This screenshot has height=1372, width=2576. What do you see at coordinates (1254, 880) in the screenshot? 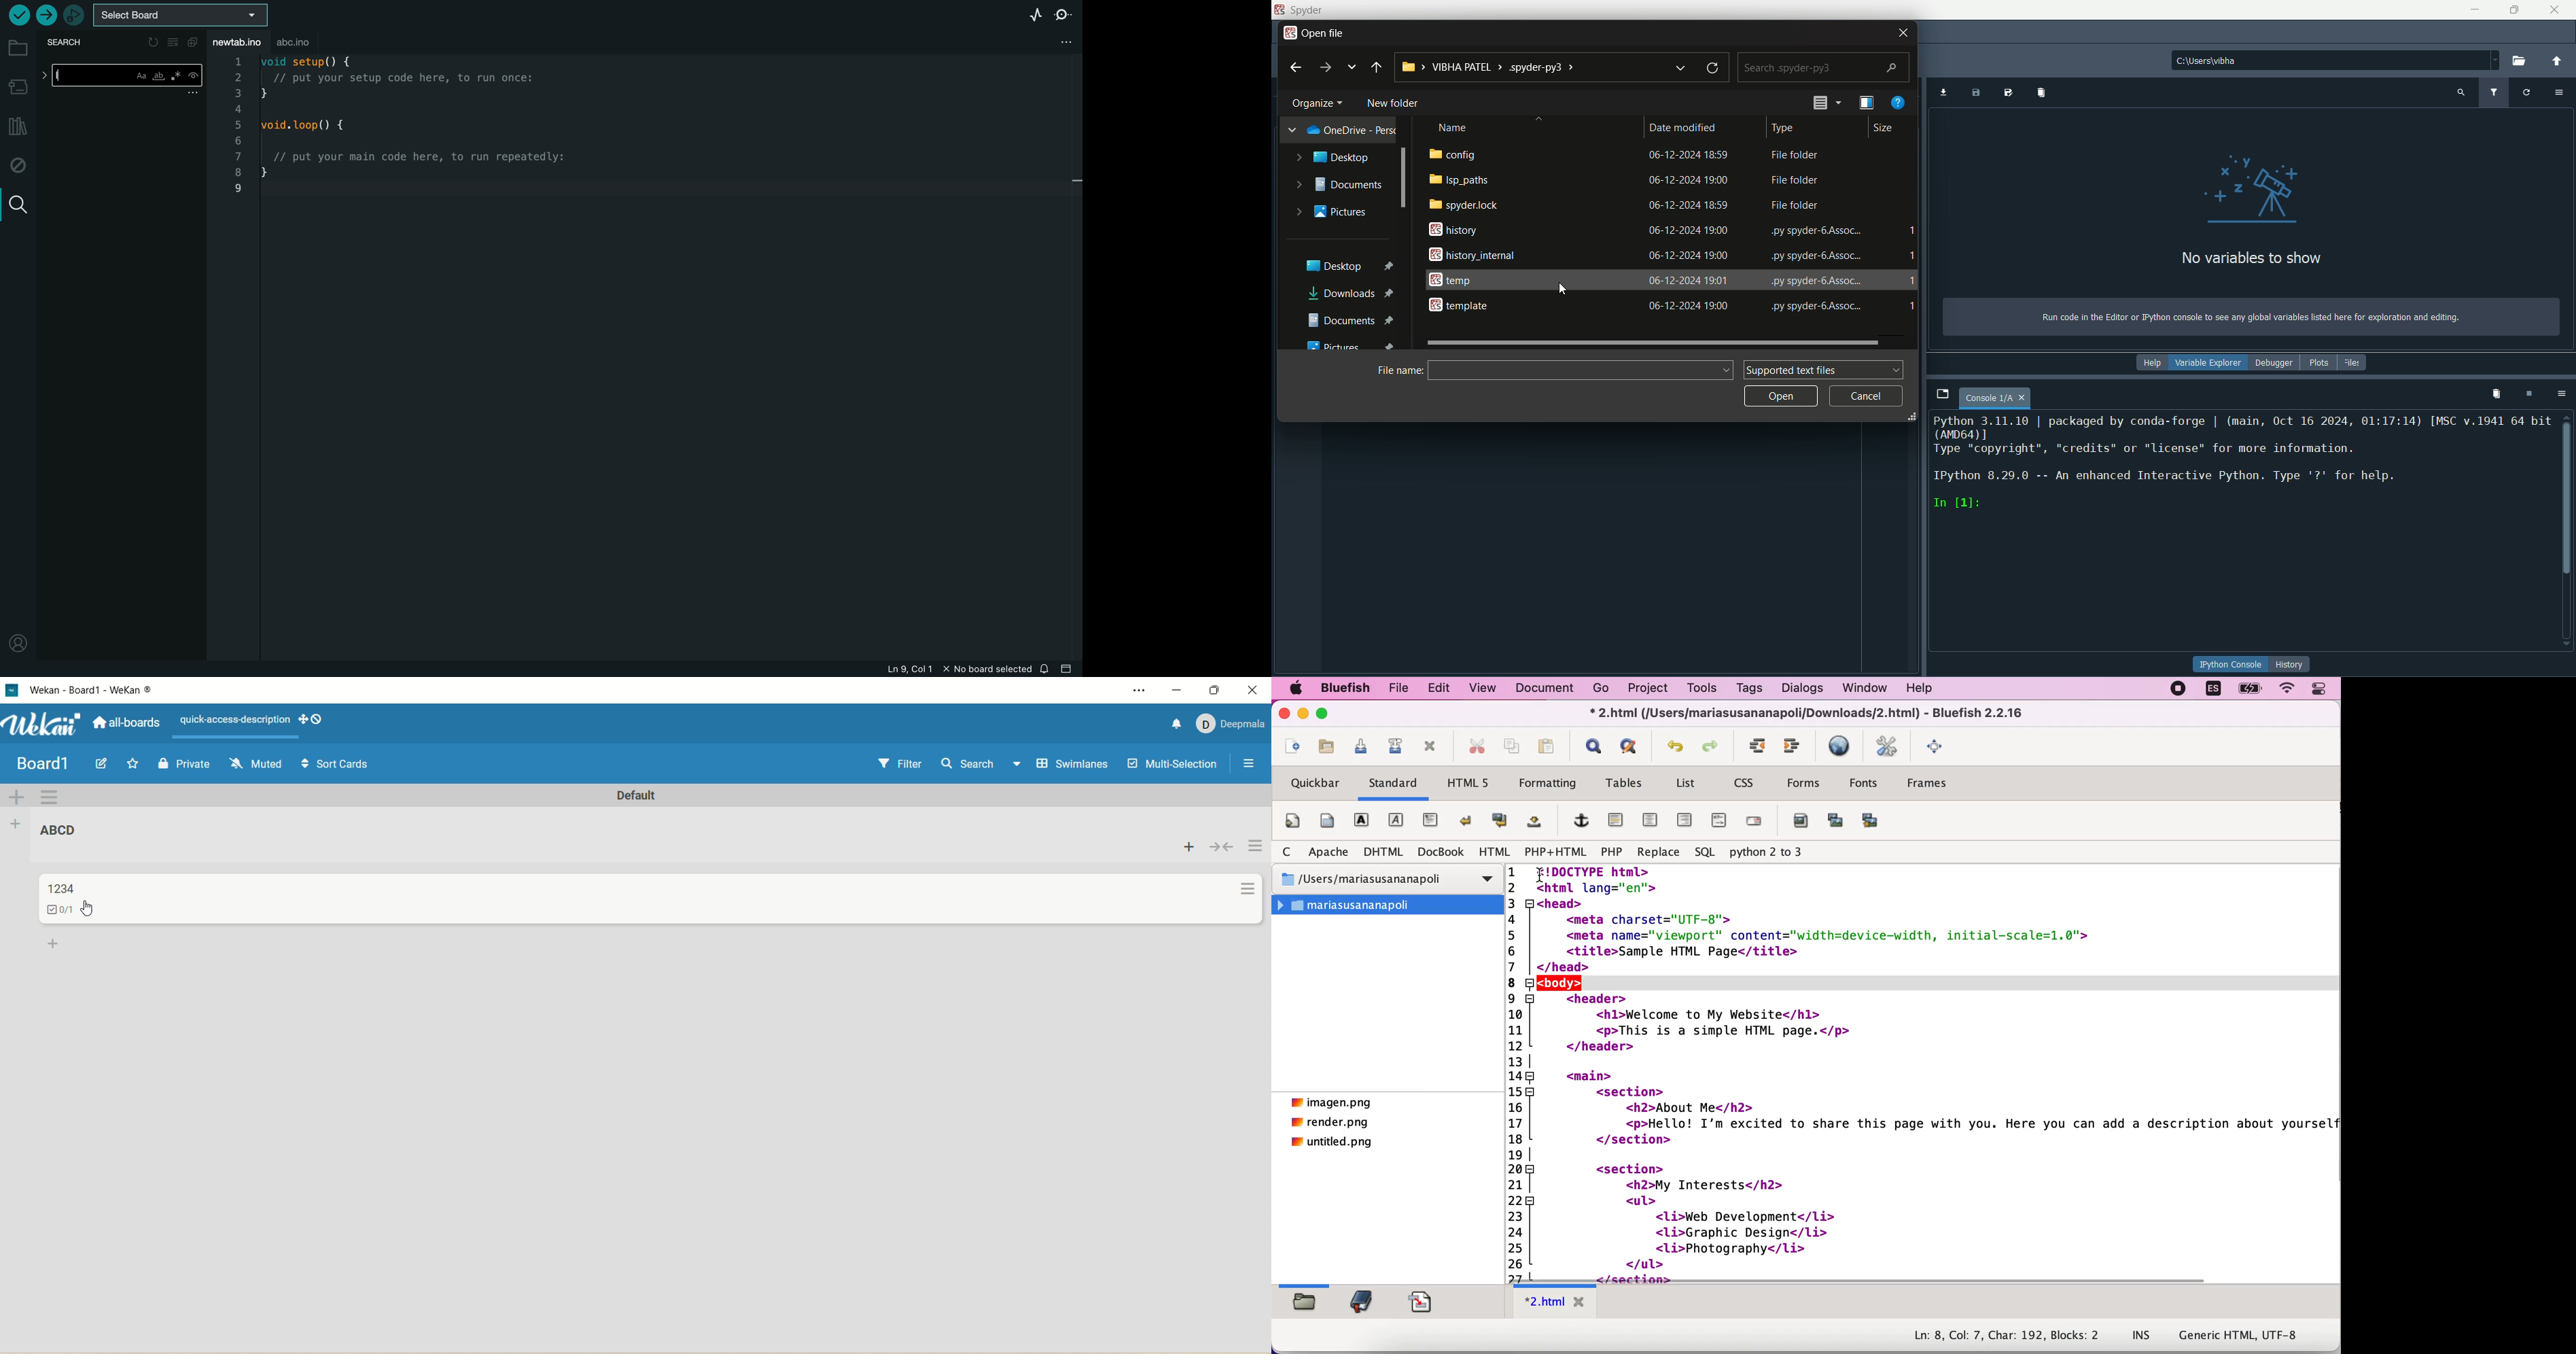
I see `action` at bounding box center [1254, 880].